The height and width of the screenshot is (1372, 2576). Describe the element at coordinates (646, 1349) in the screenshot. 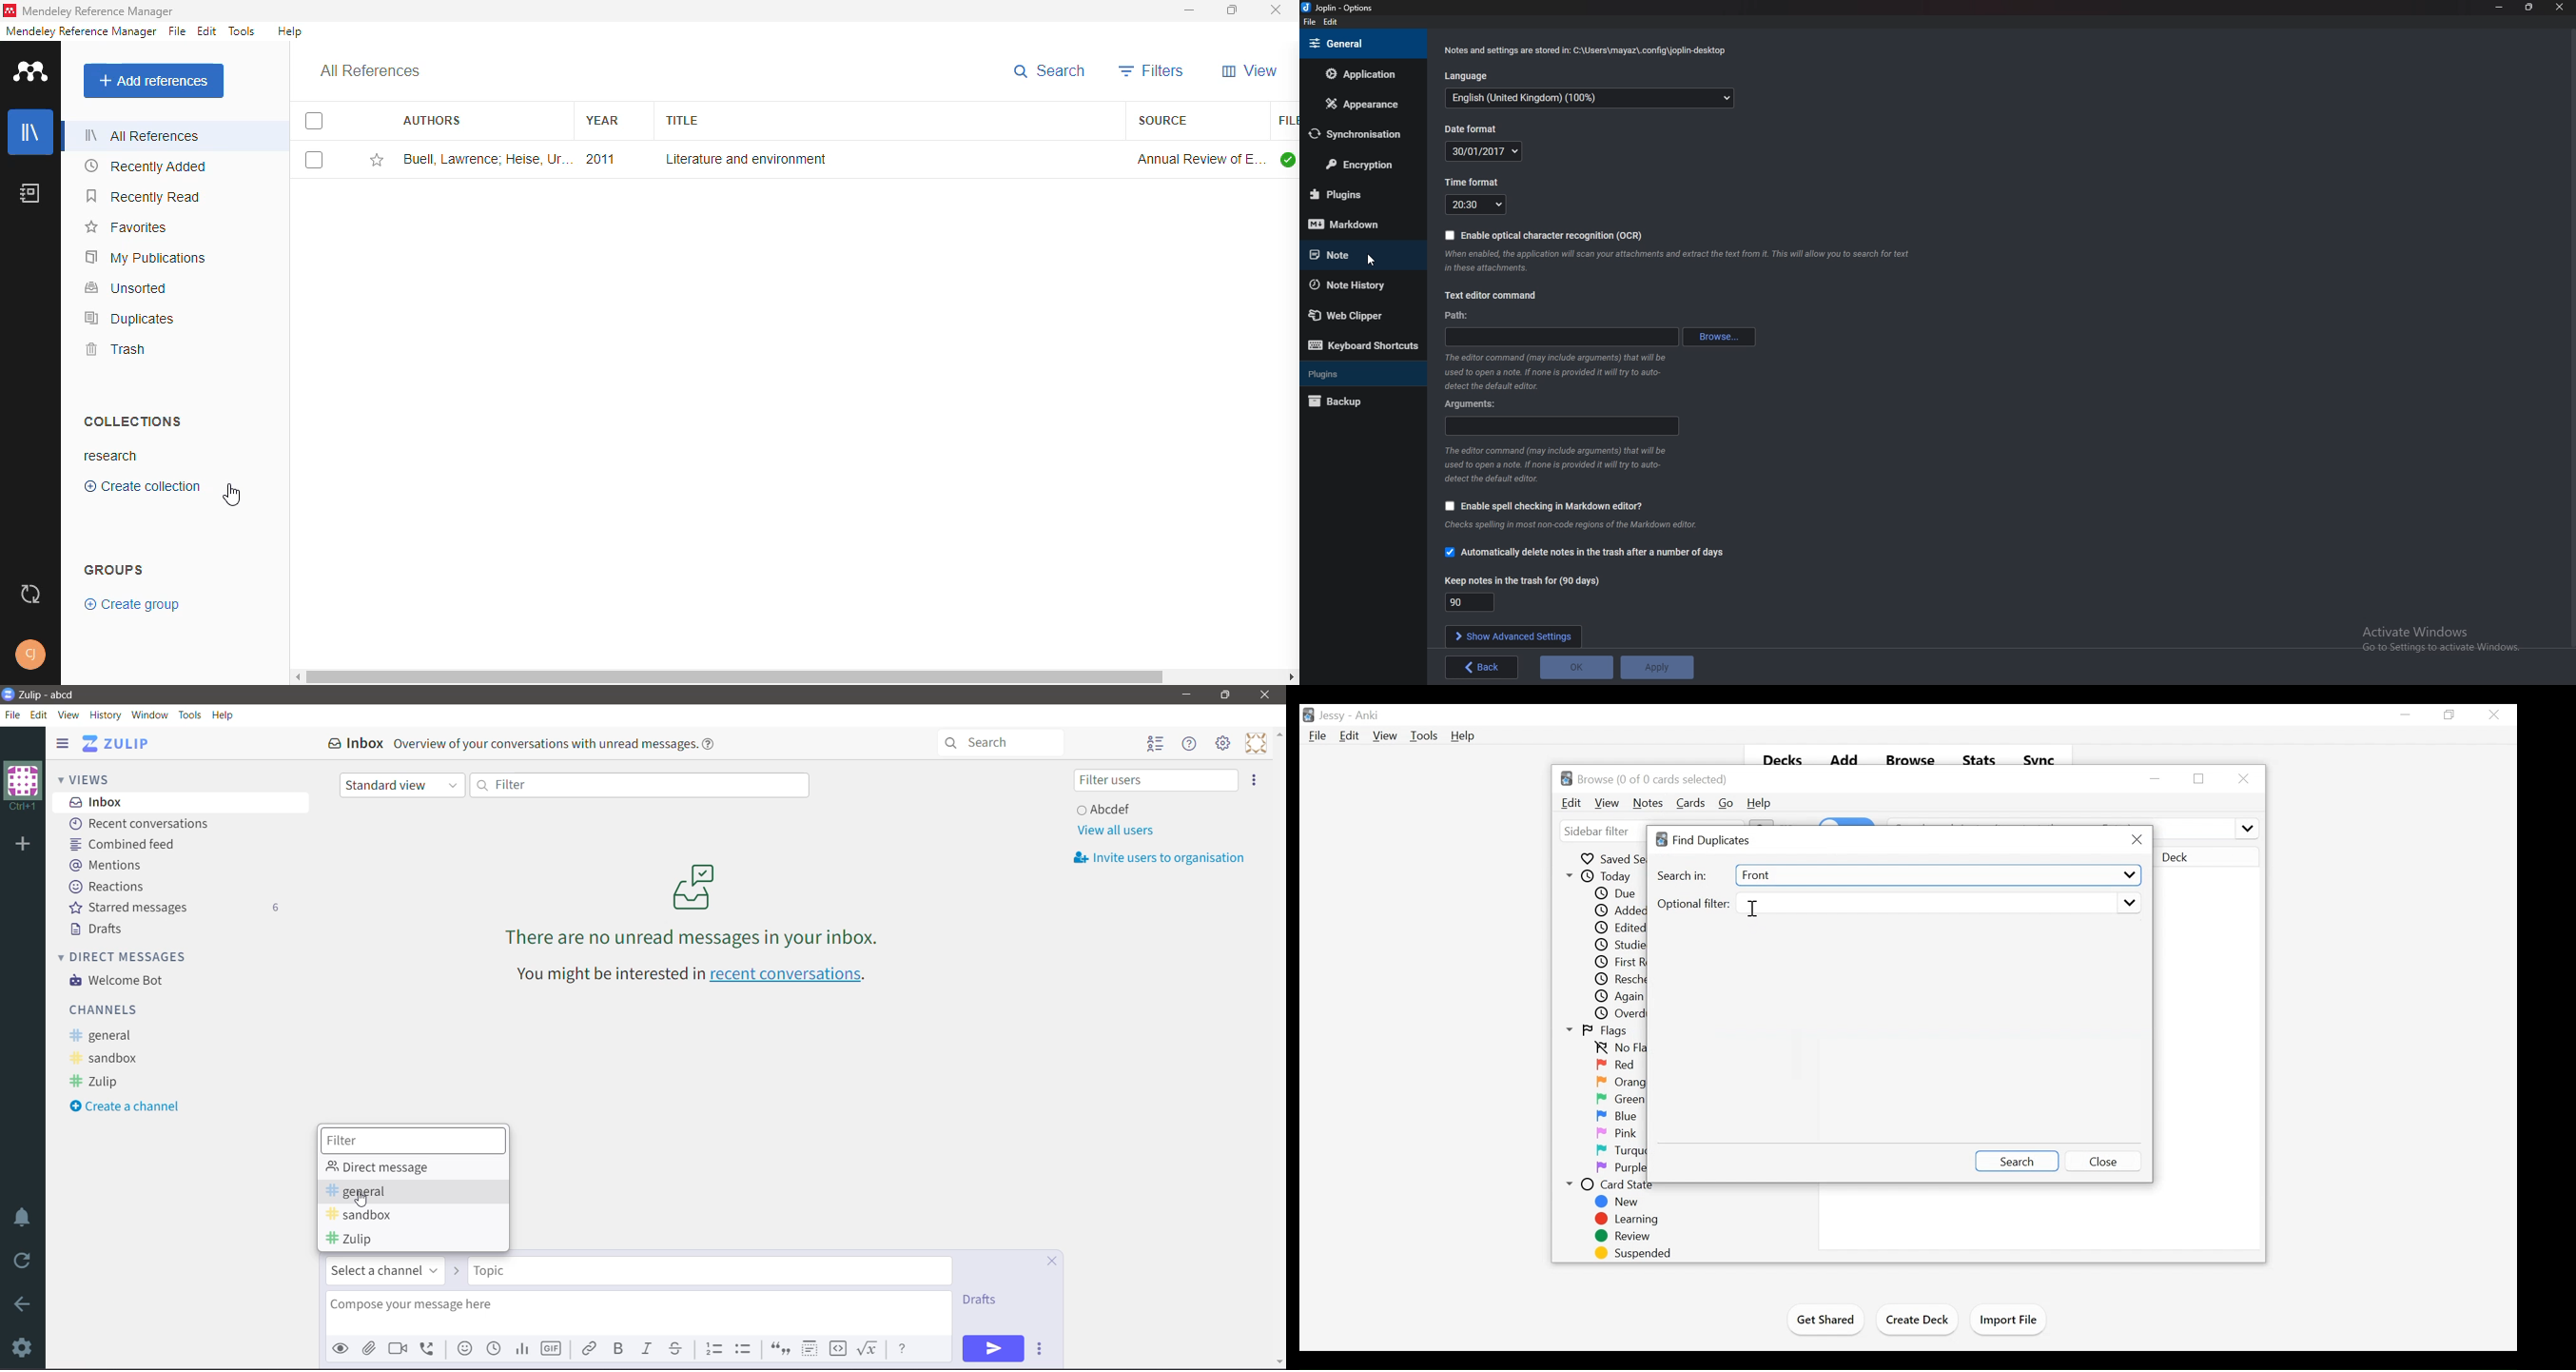

I see `Italic` at that location.